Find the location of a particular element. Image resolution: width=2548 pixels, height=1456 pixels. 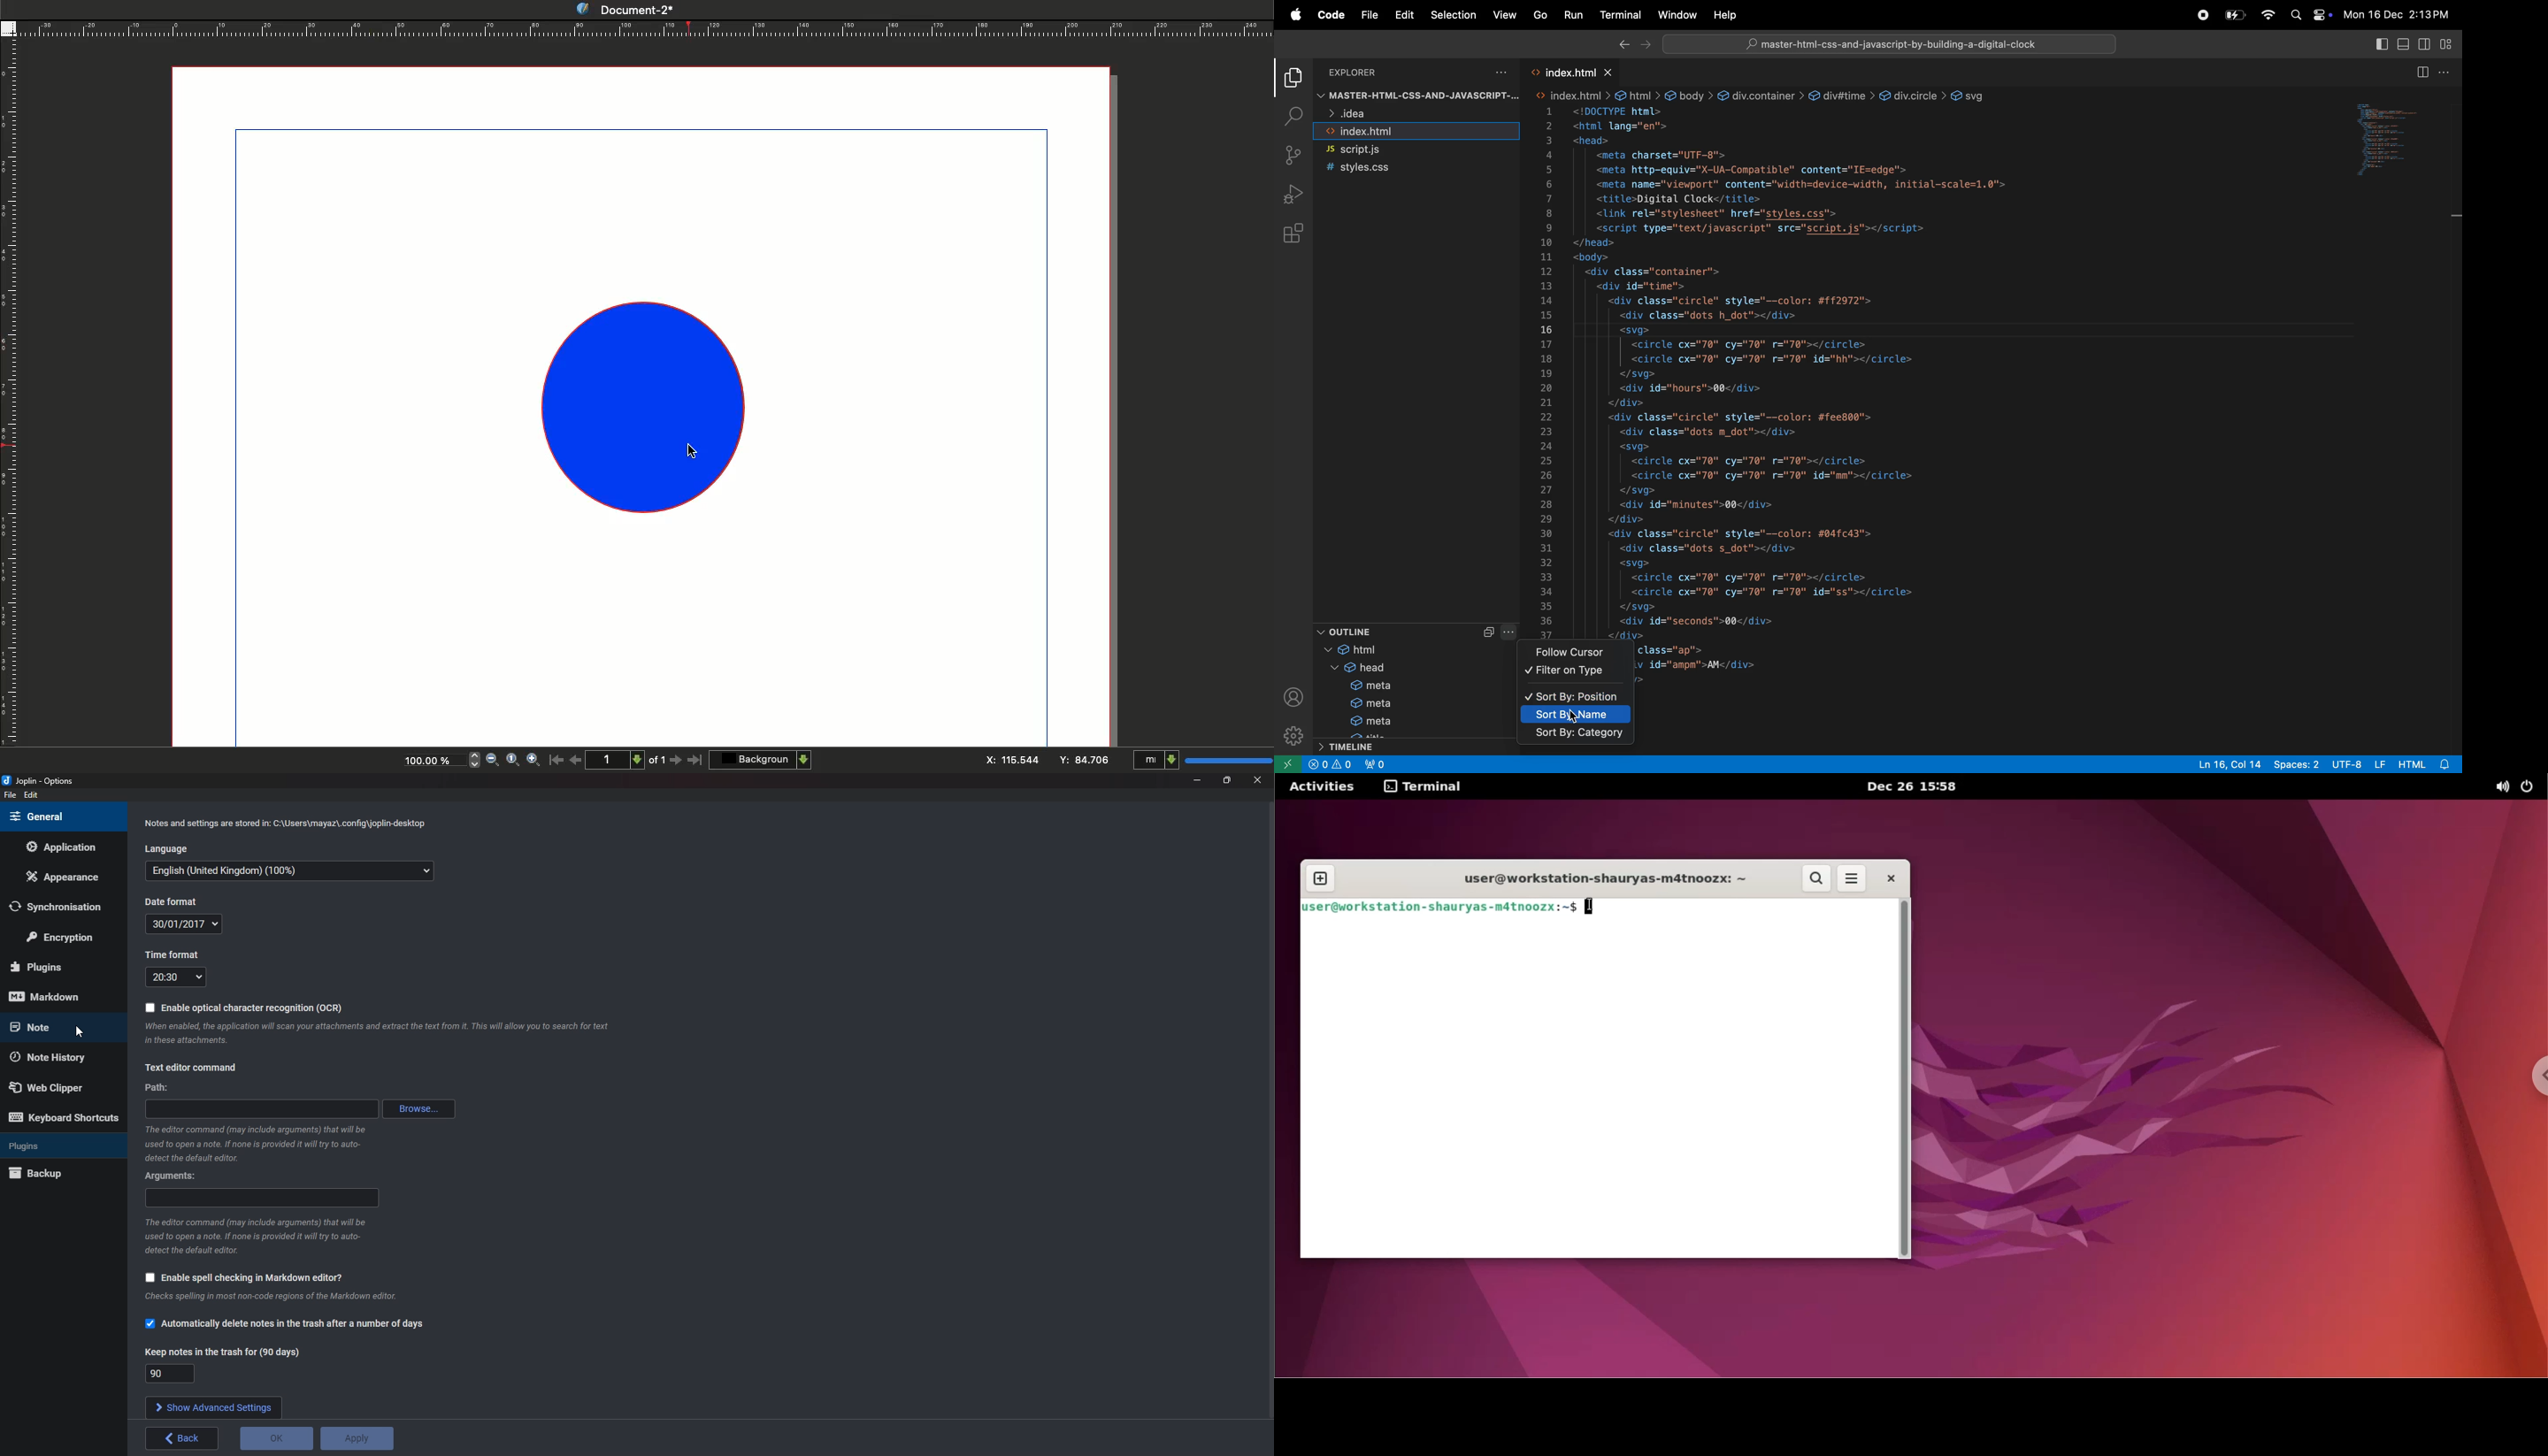

head is located at coordinates (1415, 668).